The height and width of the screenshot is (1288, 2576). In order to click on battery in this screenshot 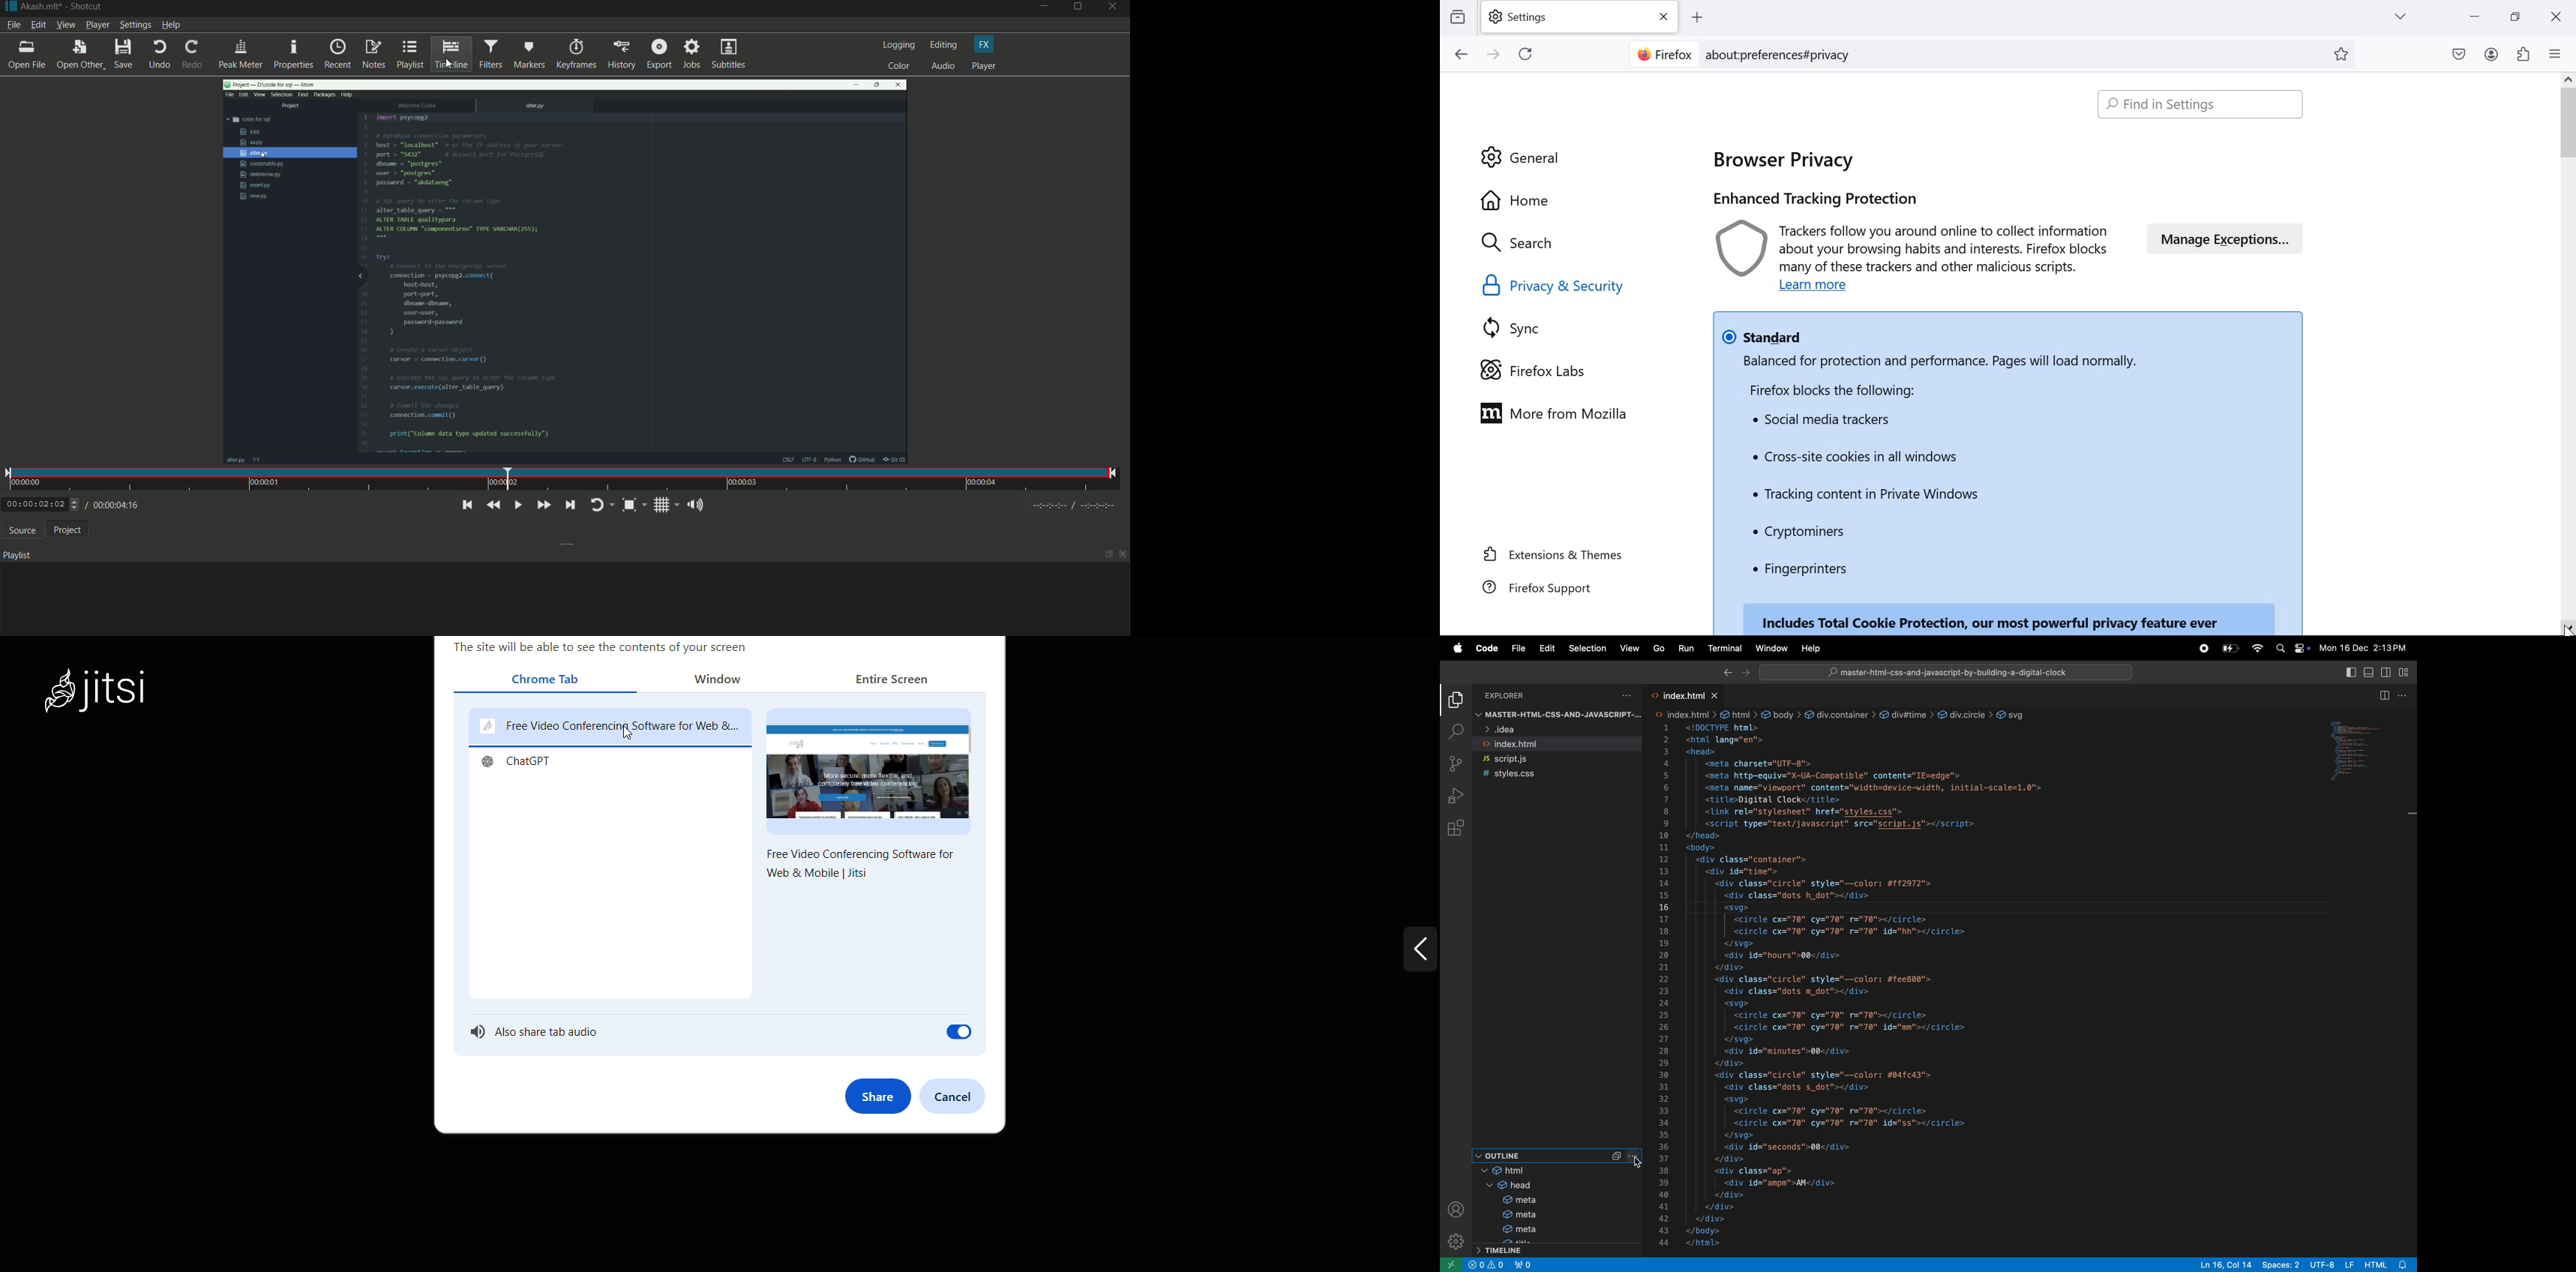, I will do `click(2230, 648)`.